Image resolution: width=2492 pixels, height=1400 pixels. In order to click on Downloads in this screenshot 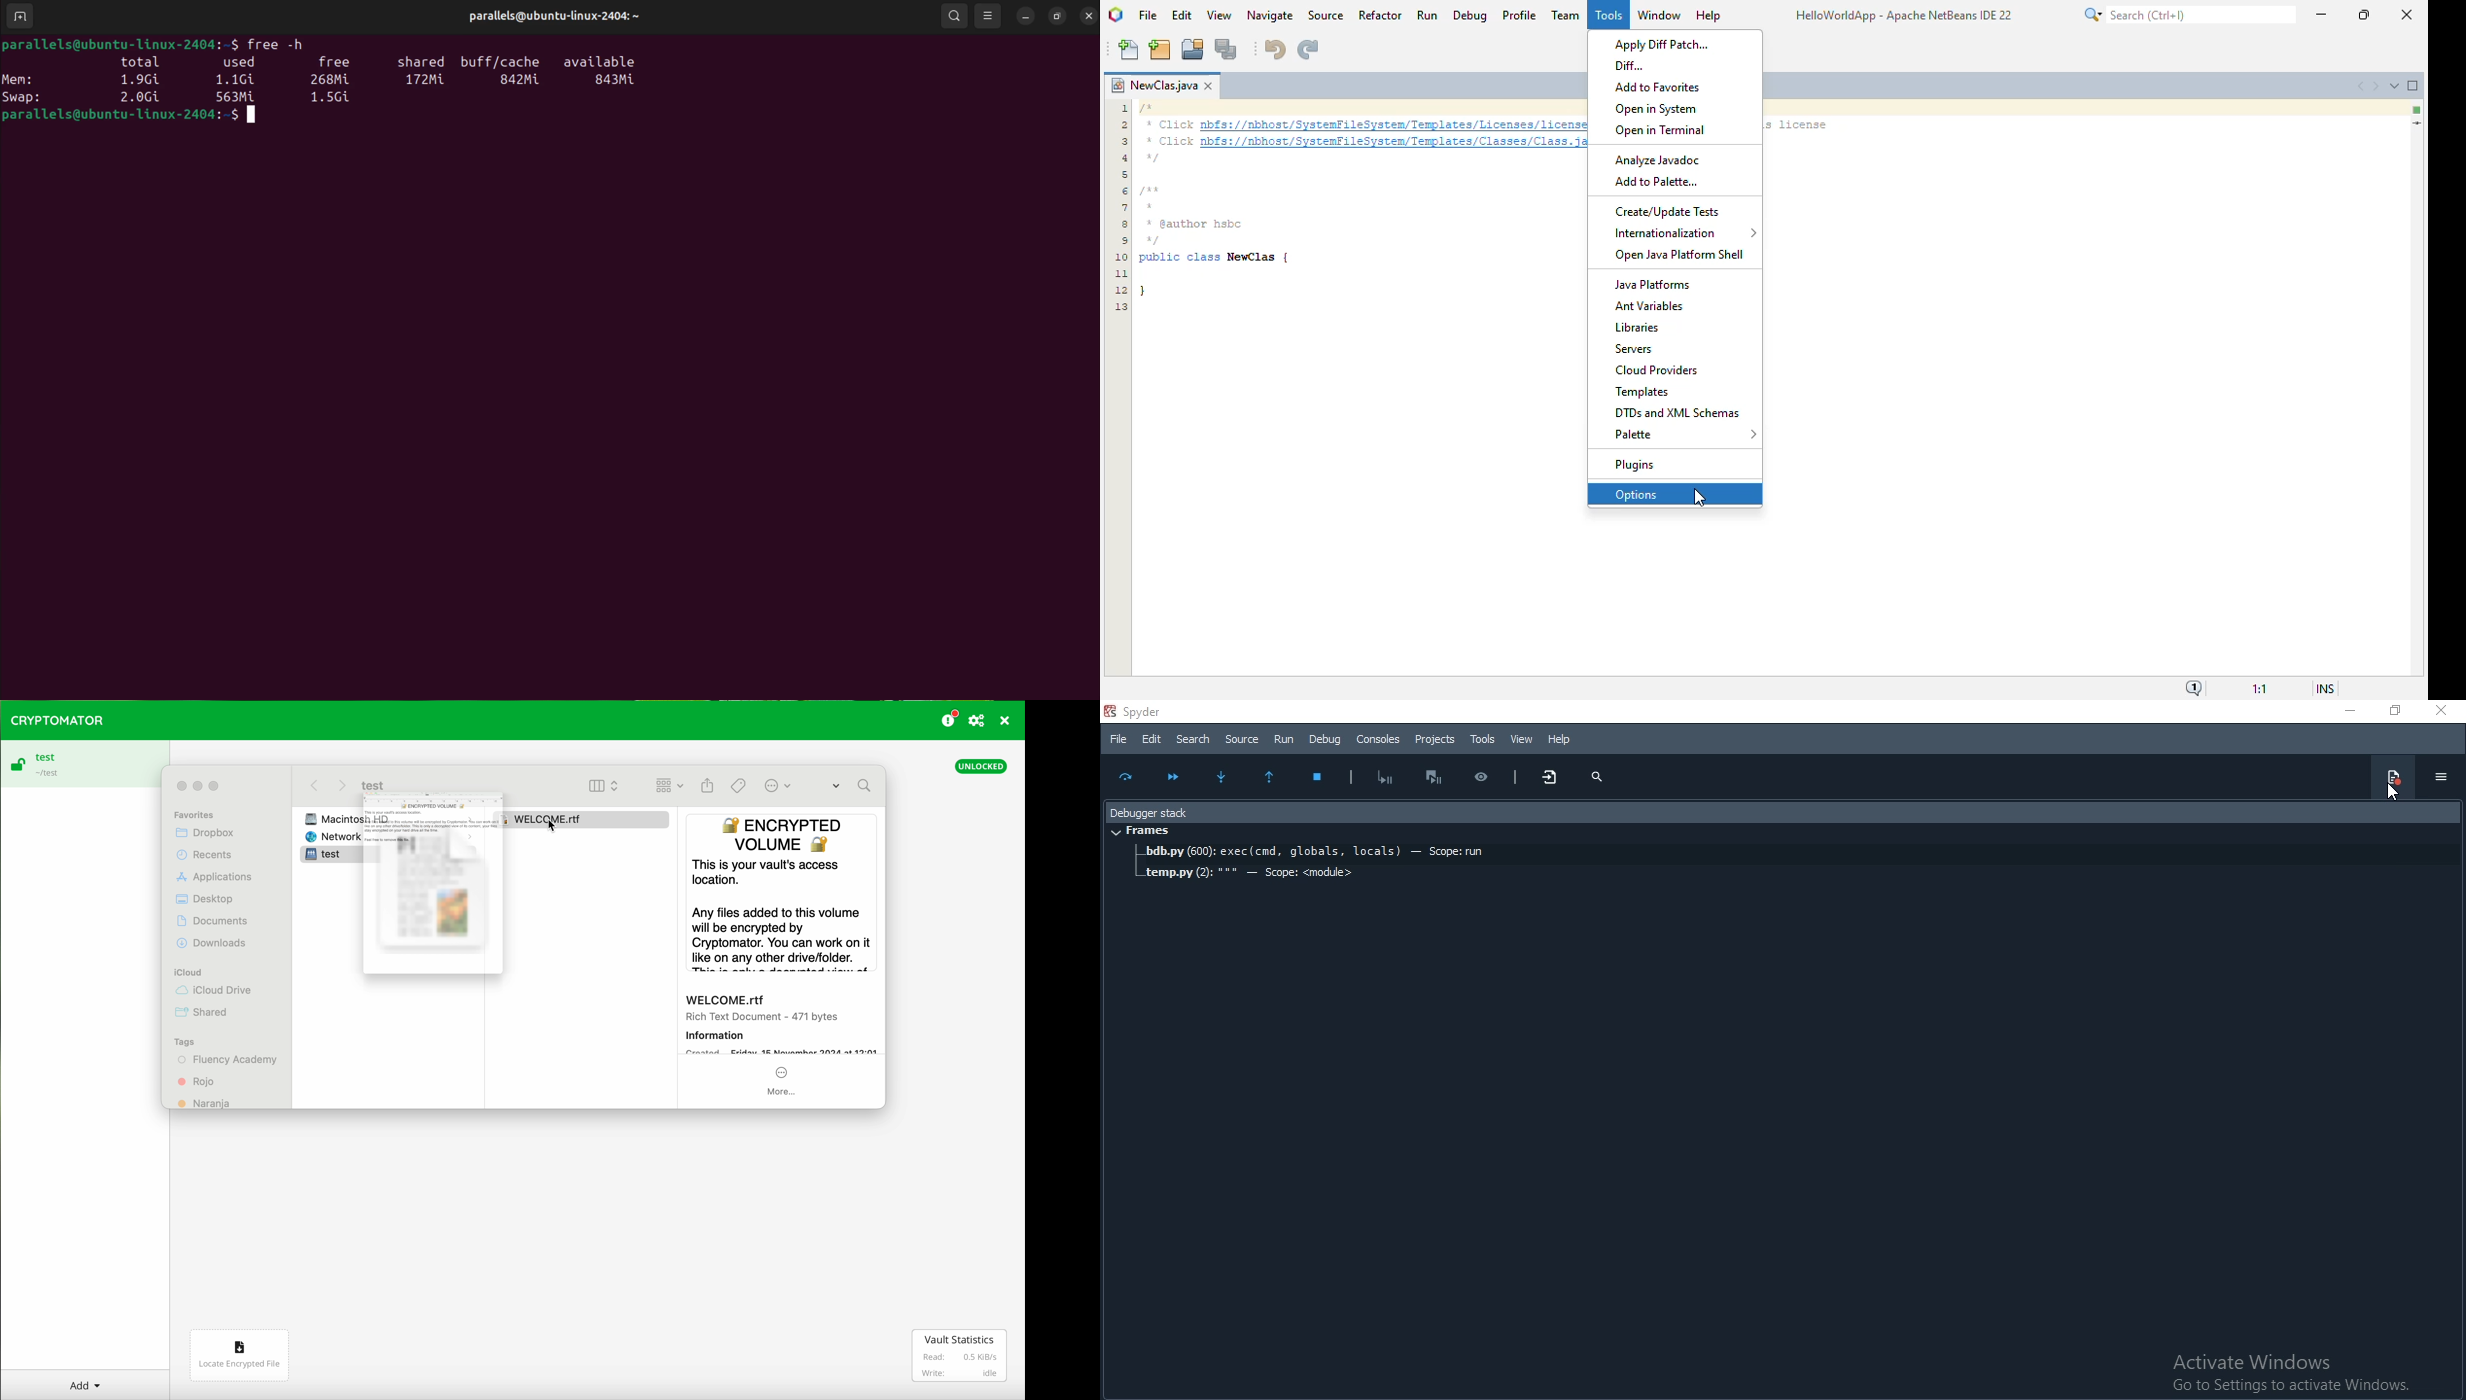, I will do `click(212, 943)`.